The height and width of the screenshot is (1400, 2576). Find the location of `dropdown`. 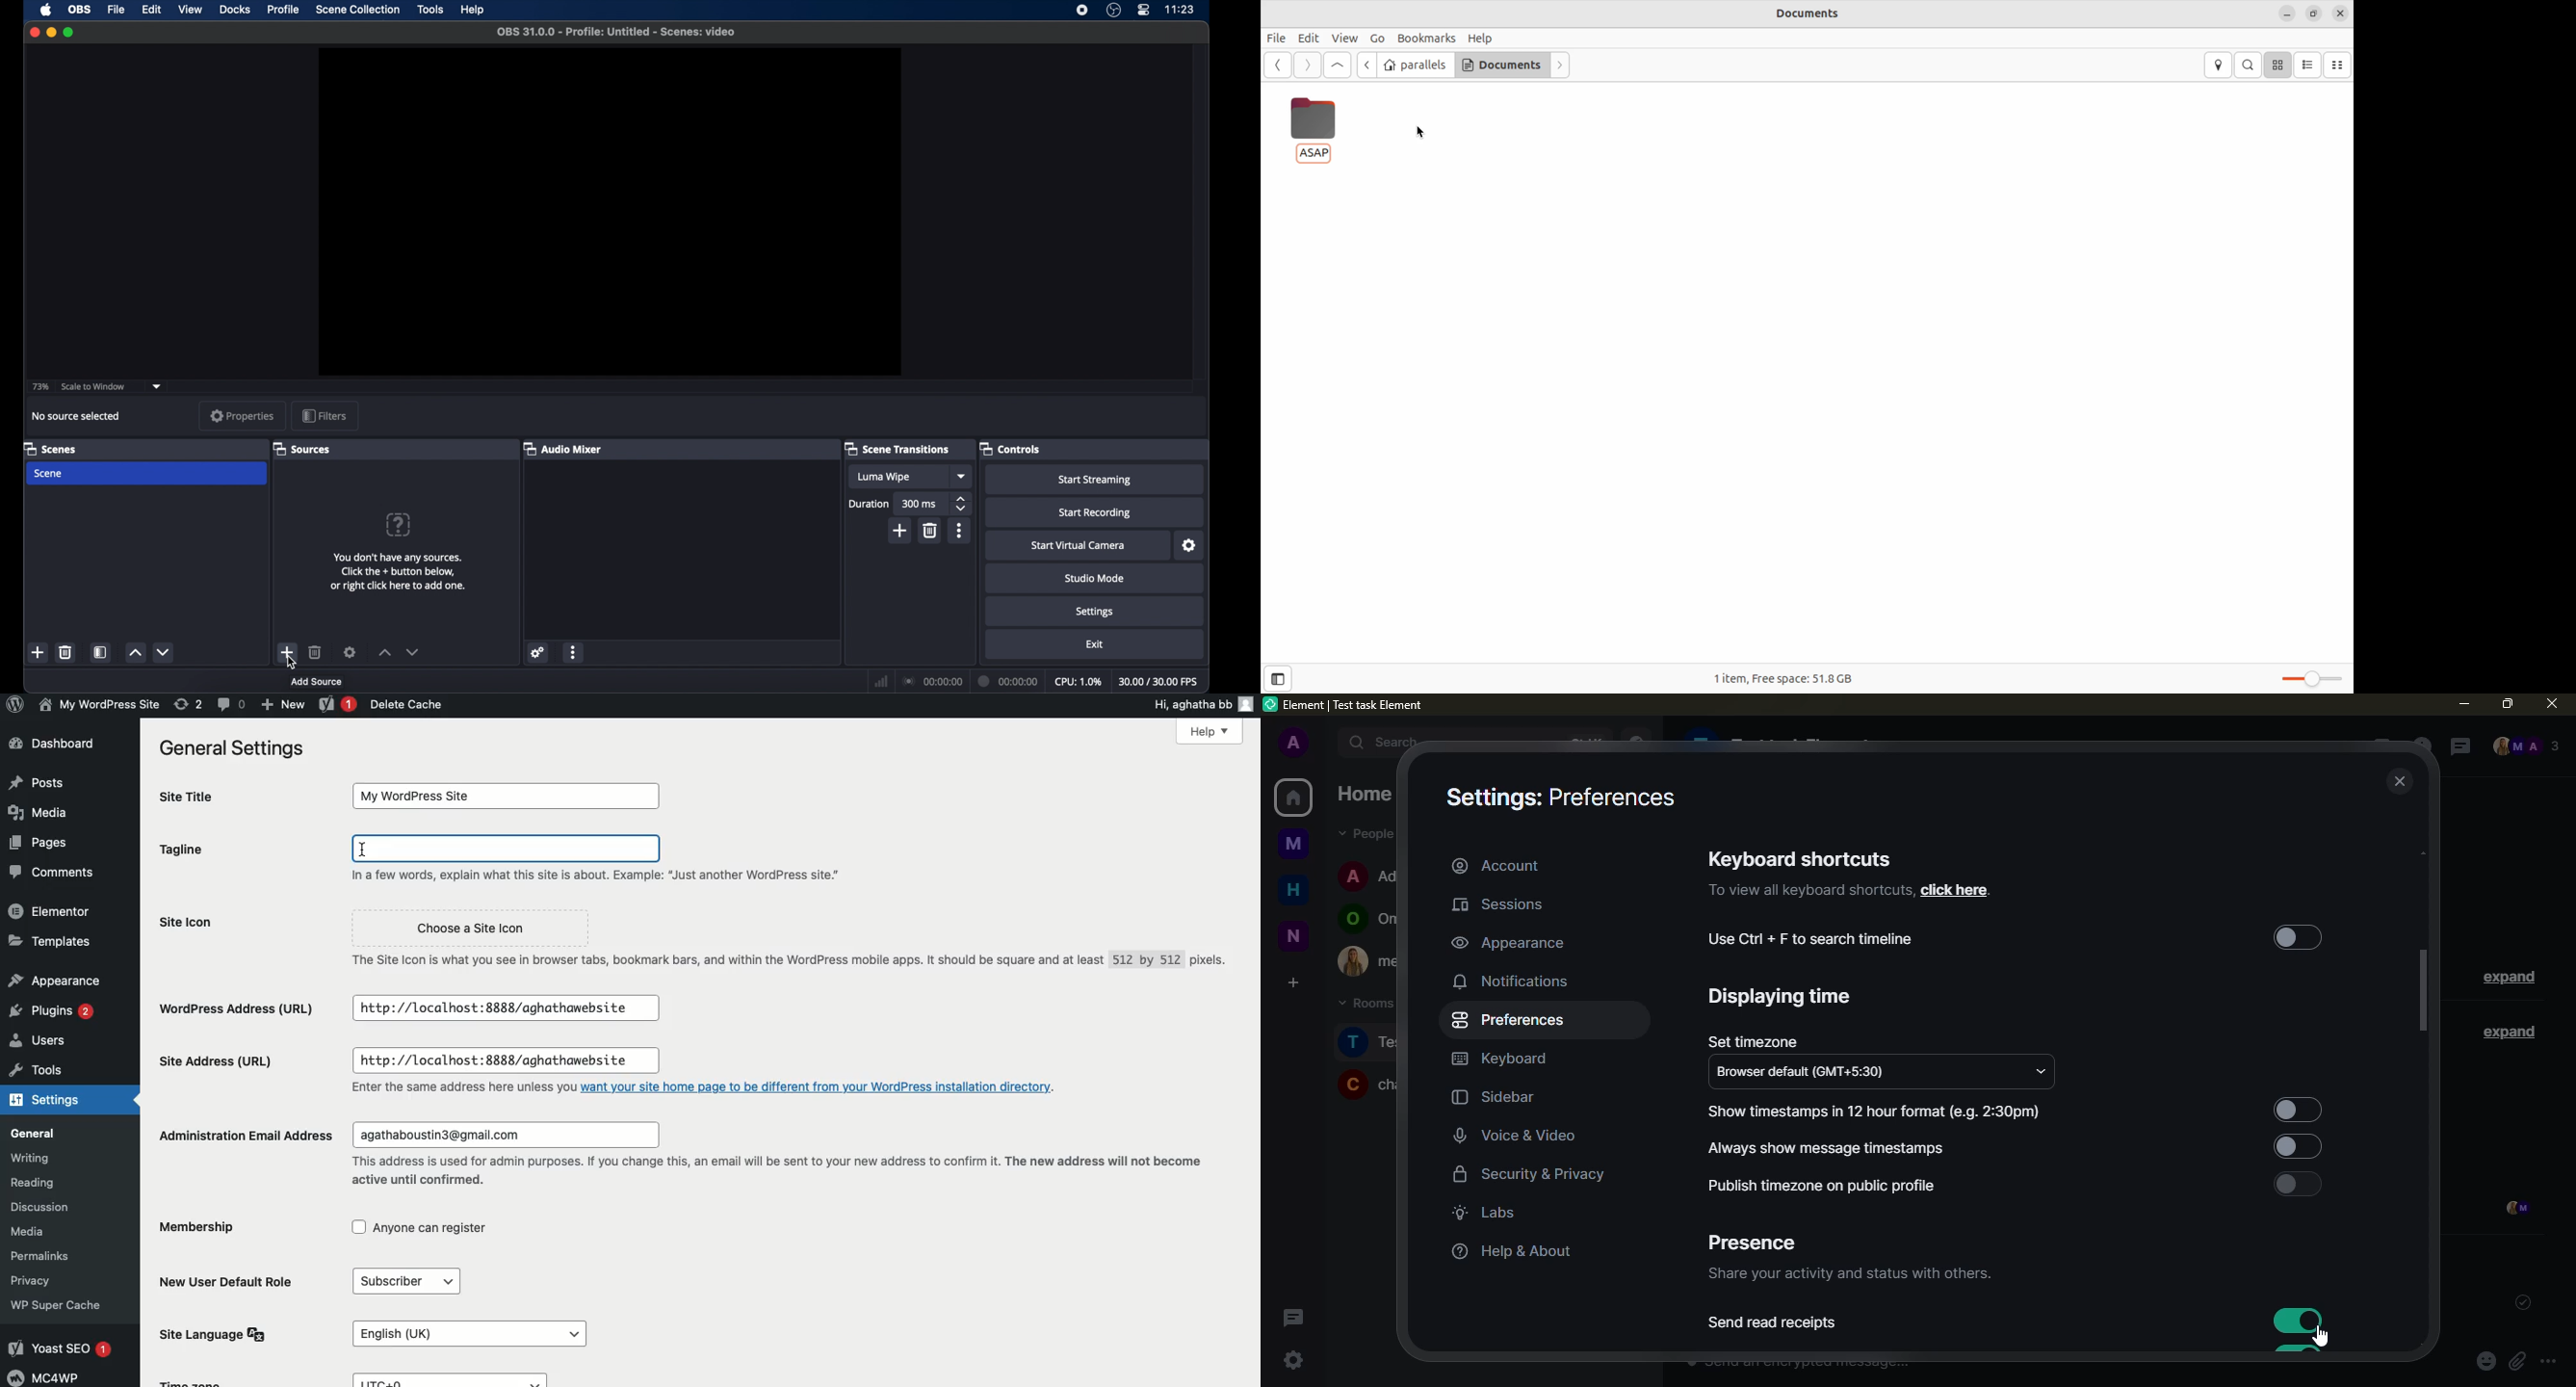

dropdown is located at coordinates (157, 387).